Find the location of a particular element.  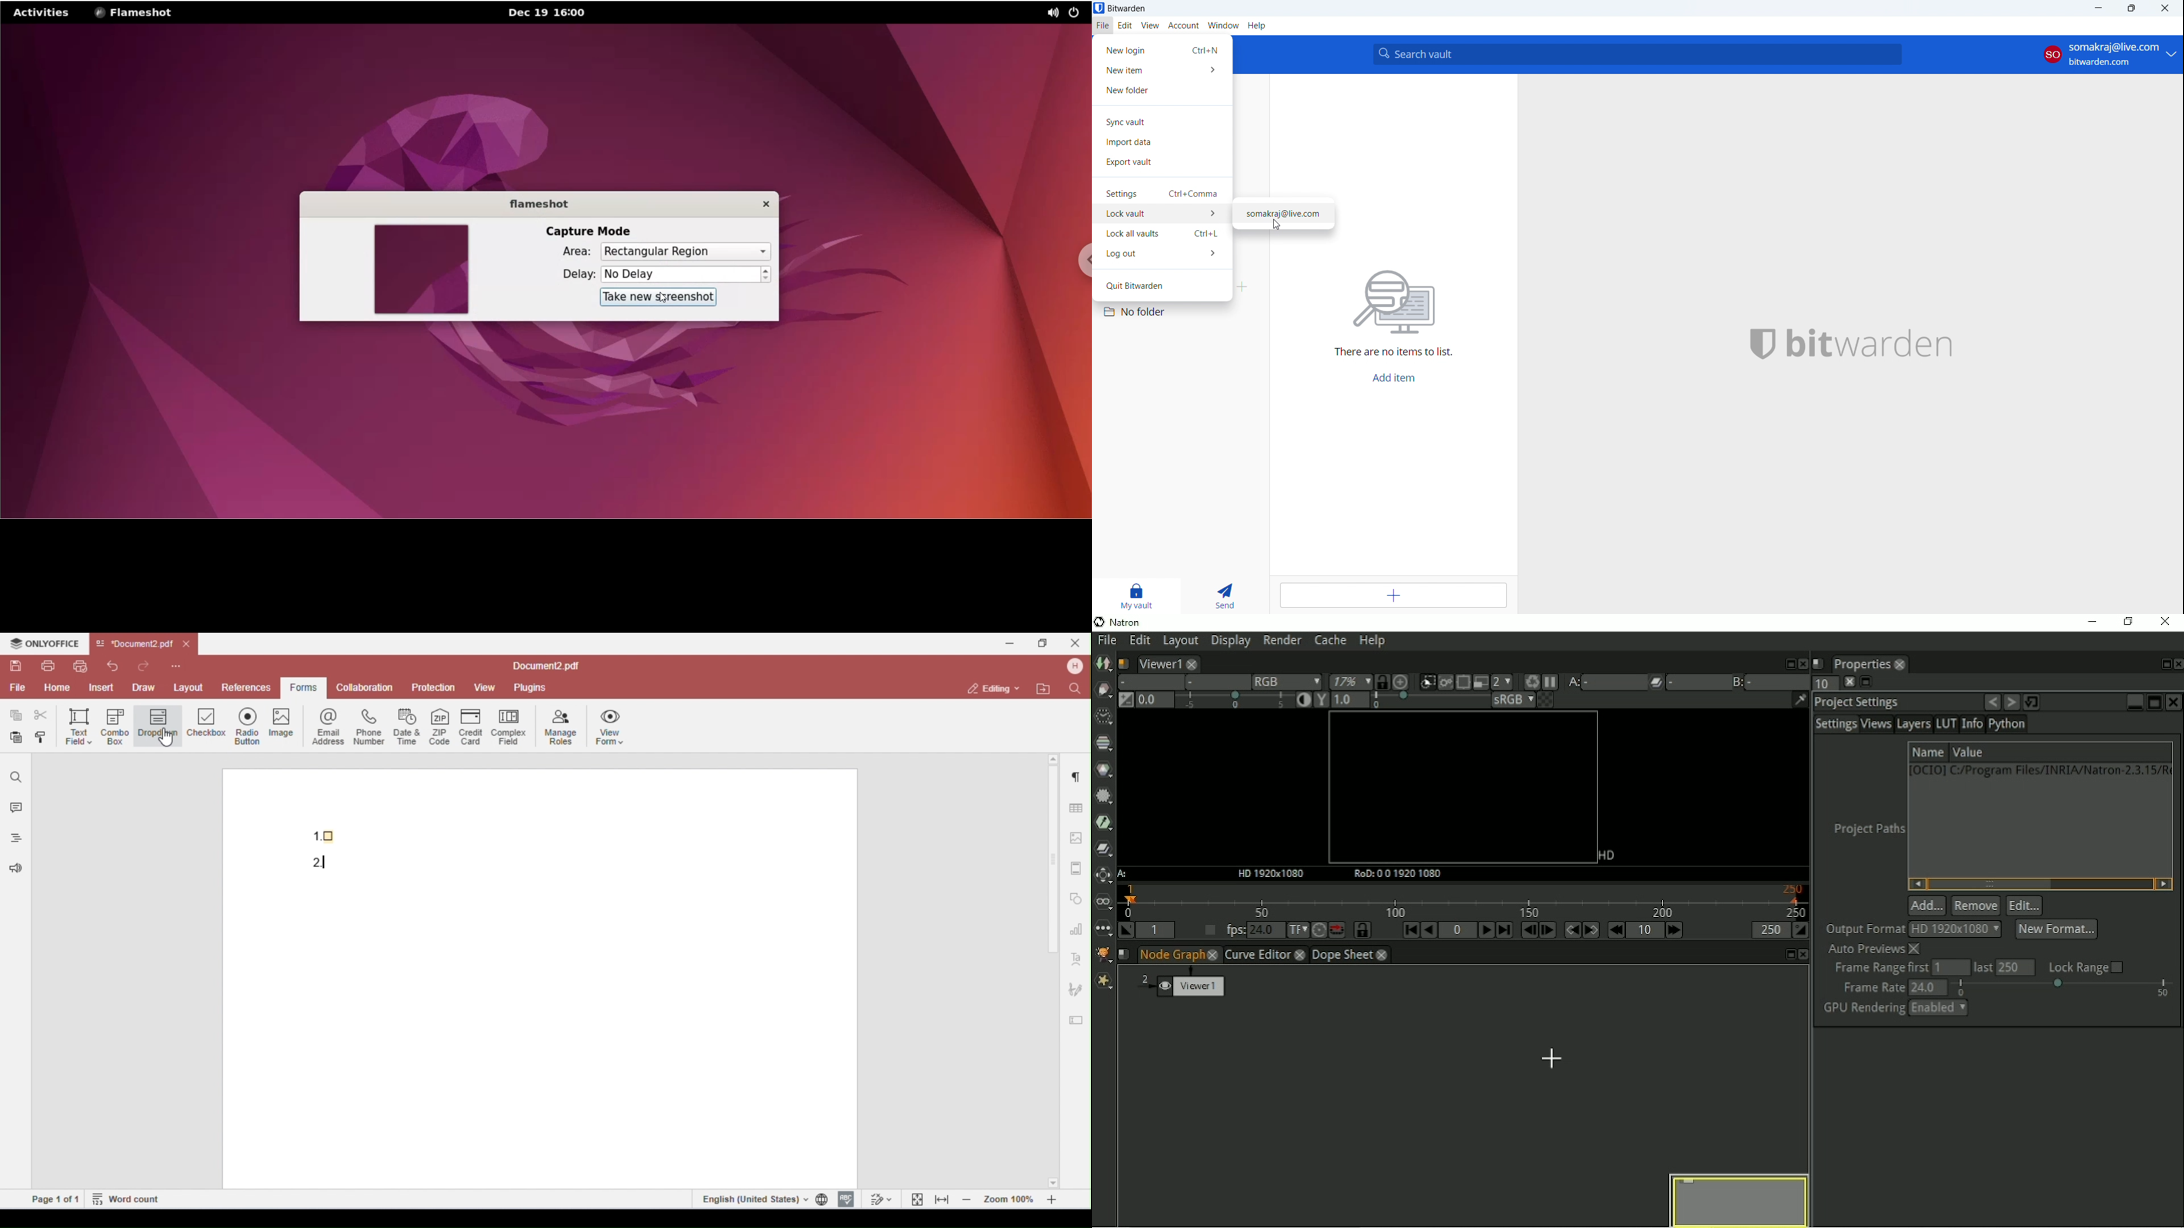

search for file vector image is located at coordinates (1396, 300).